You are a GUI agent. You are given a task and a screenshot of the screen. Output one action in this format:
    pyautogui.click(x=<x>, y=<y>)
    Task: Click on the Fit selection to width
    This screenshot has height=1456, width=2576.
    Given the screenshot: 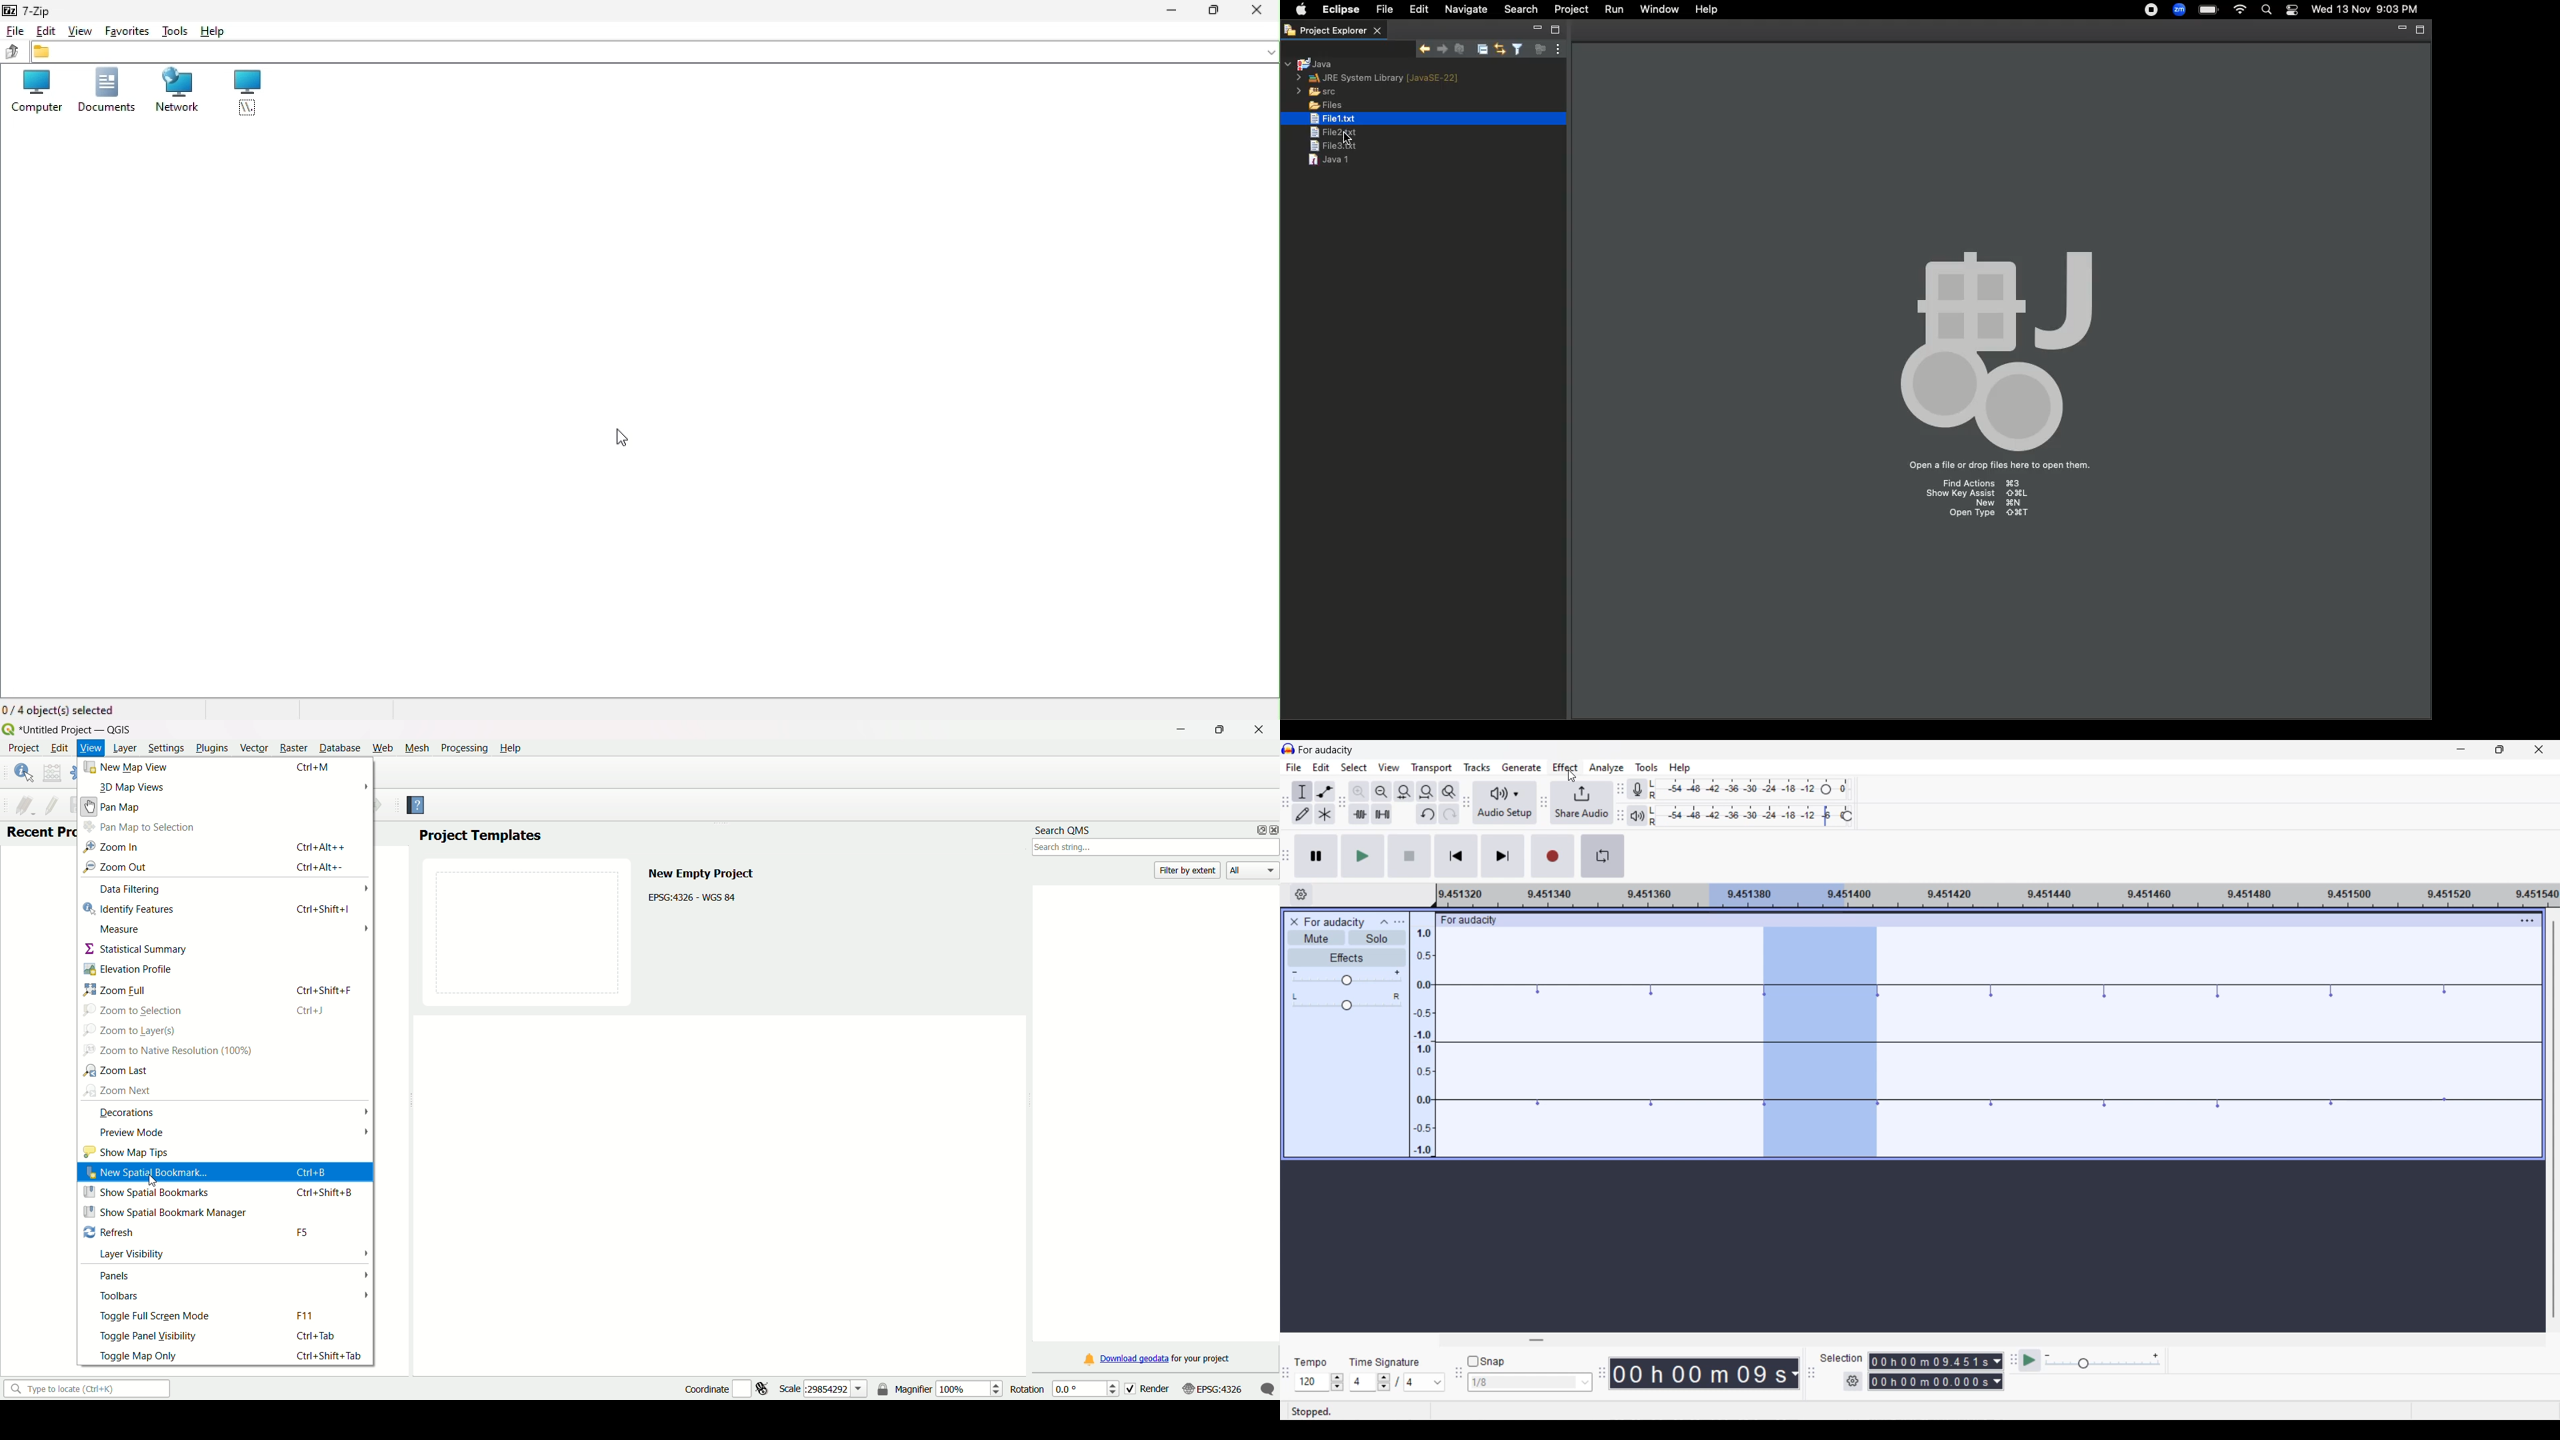 What is the action you would take?
    pyautogui.click(x=1405, y=791)
    